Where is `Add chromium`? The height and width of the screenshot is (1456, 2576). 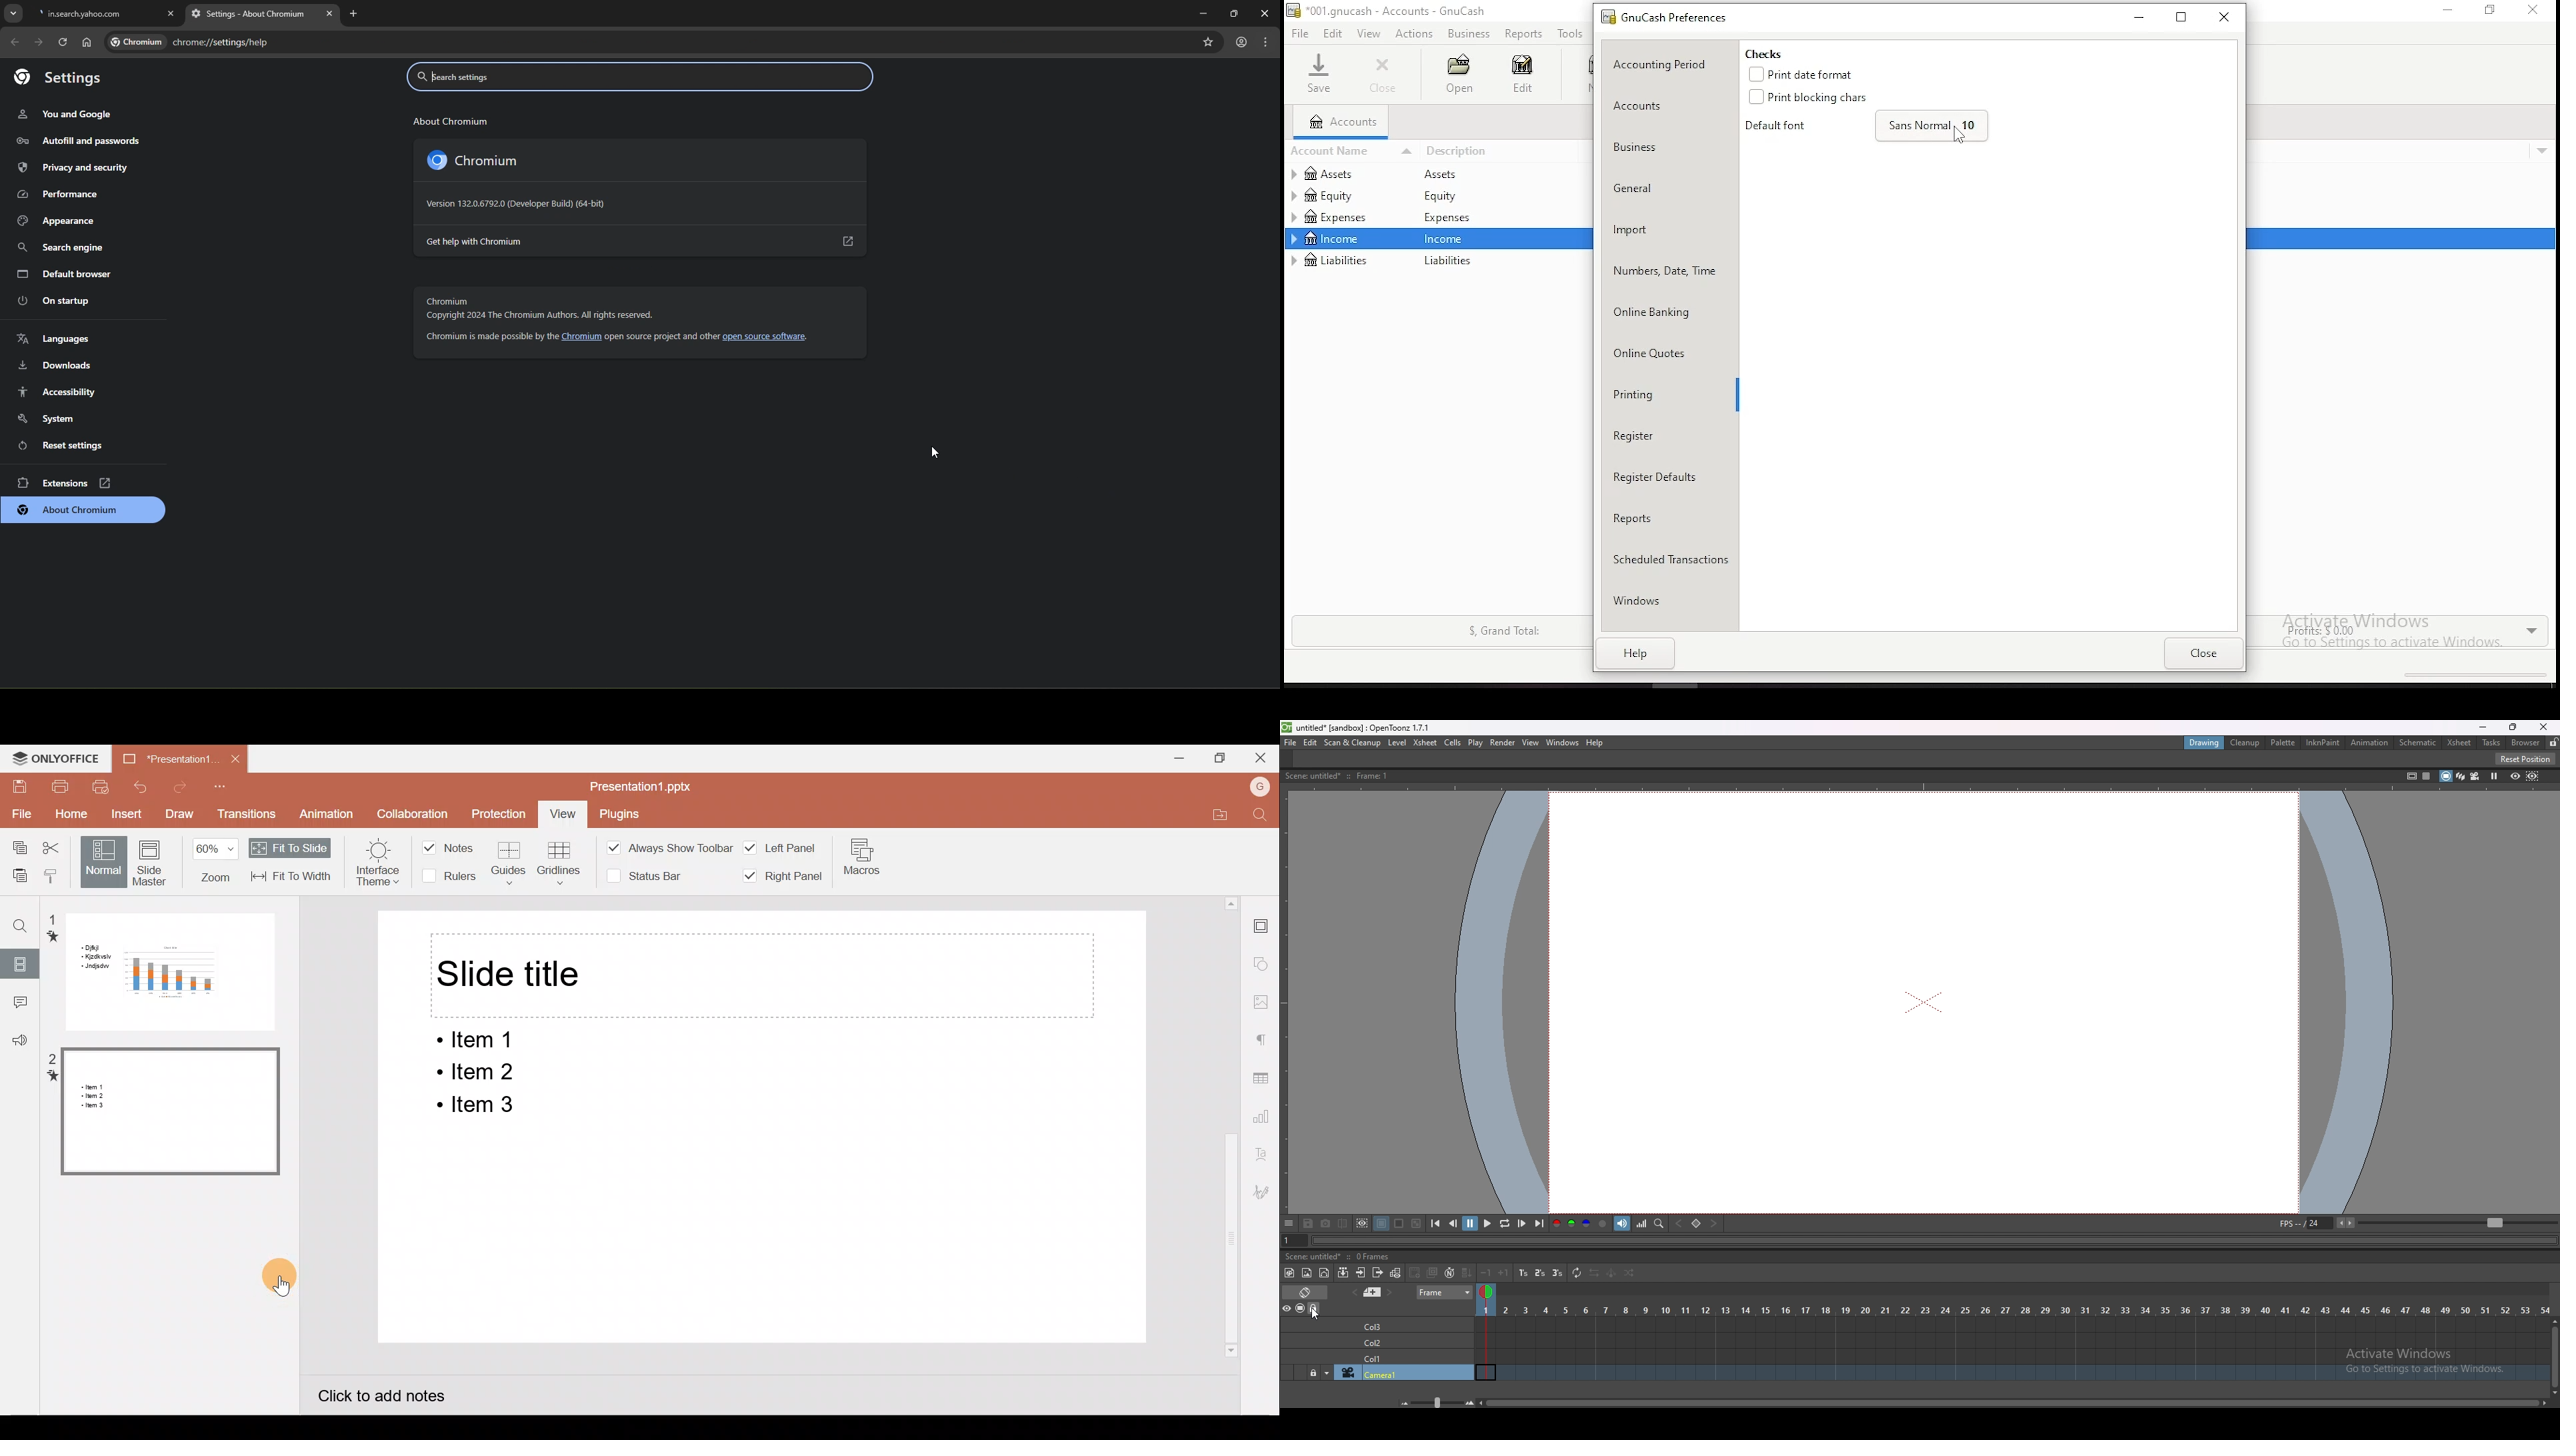
Add chromium is located at coordinates (85, 511).